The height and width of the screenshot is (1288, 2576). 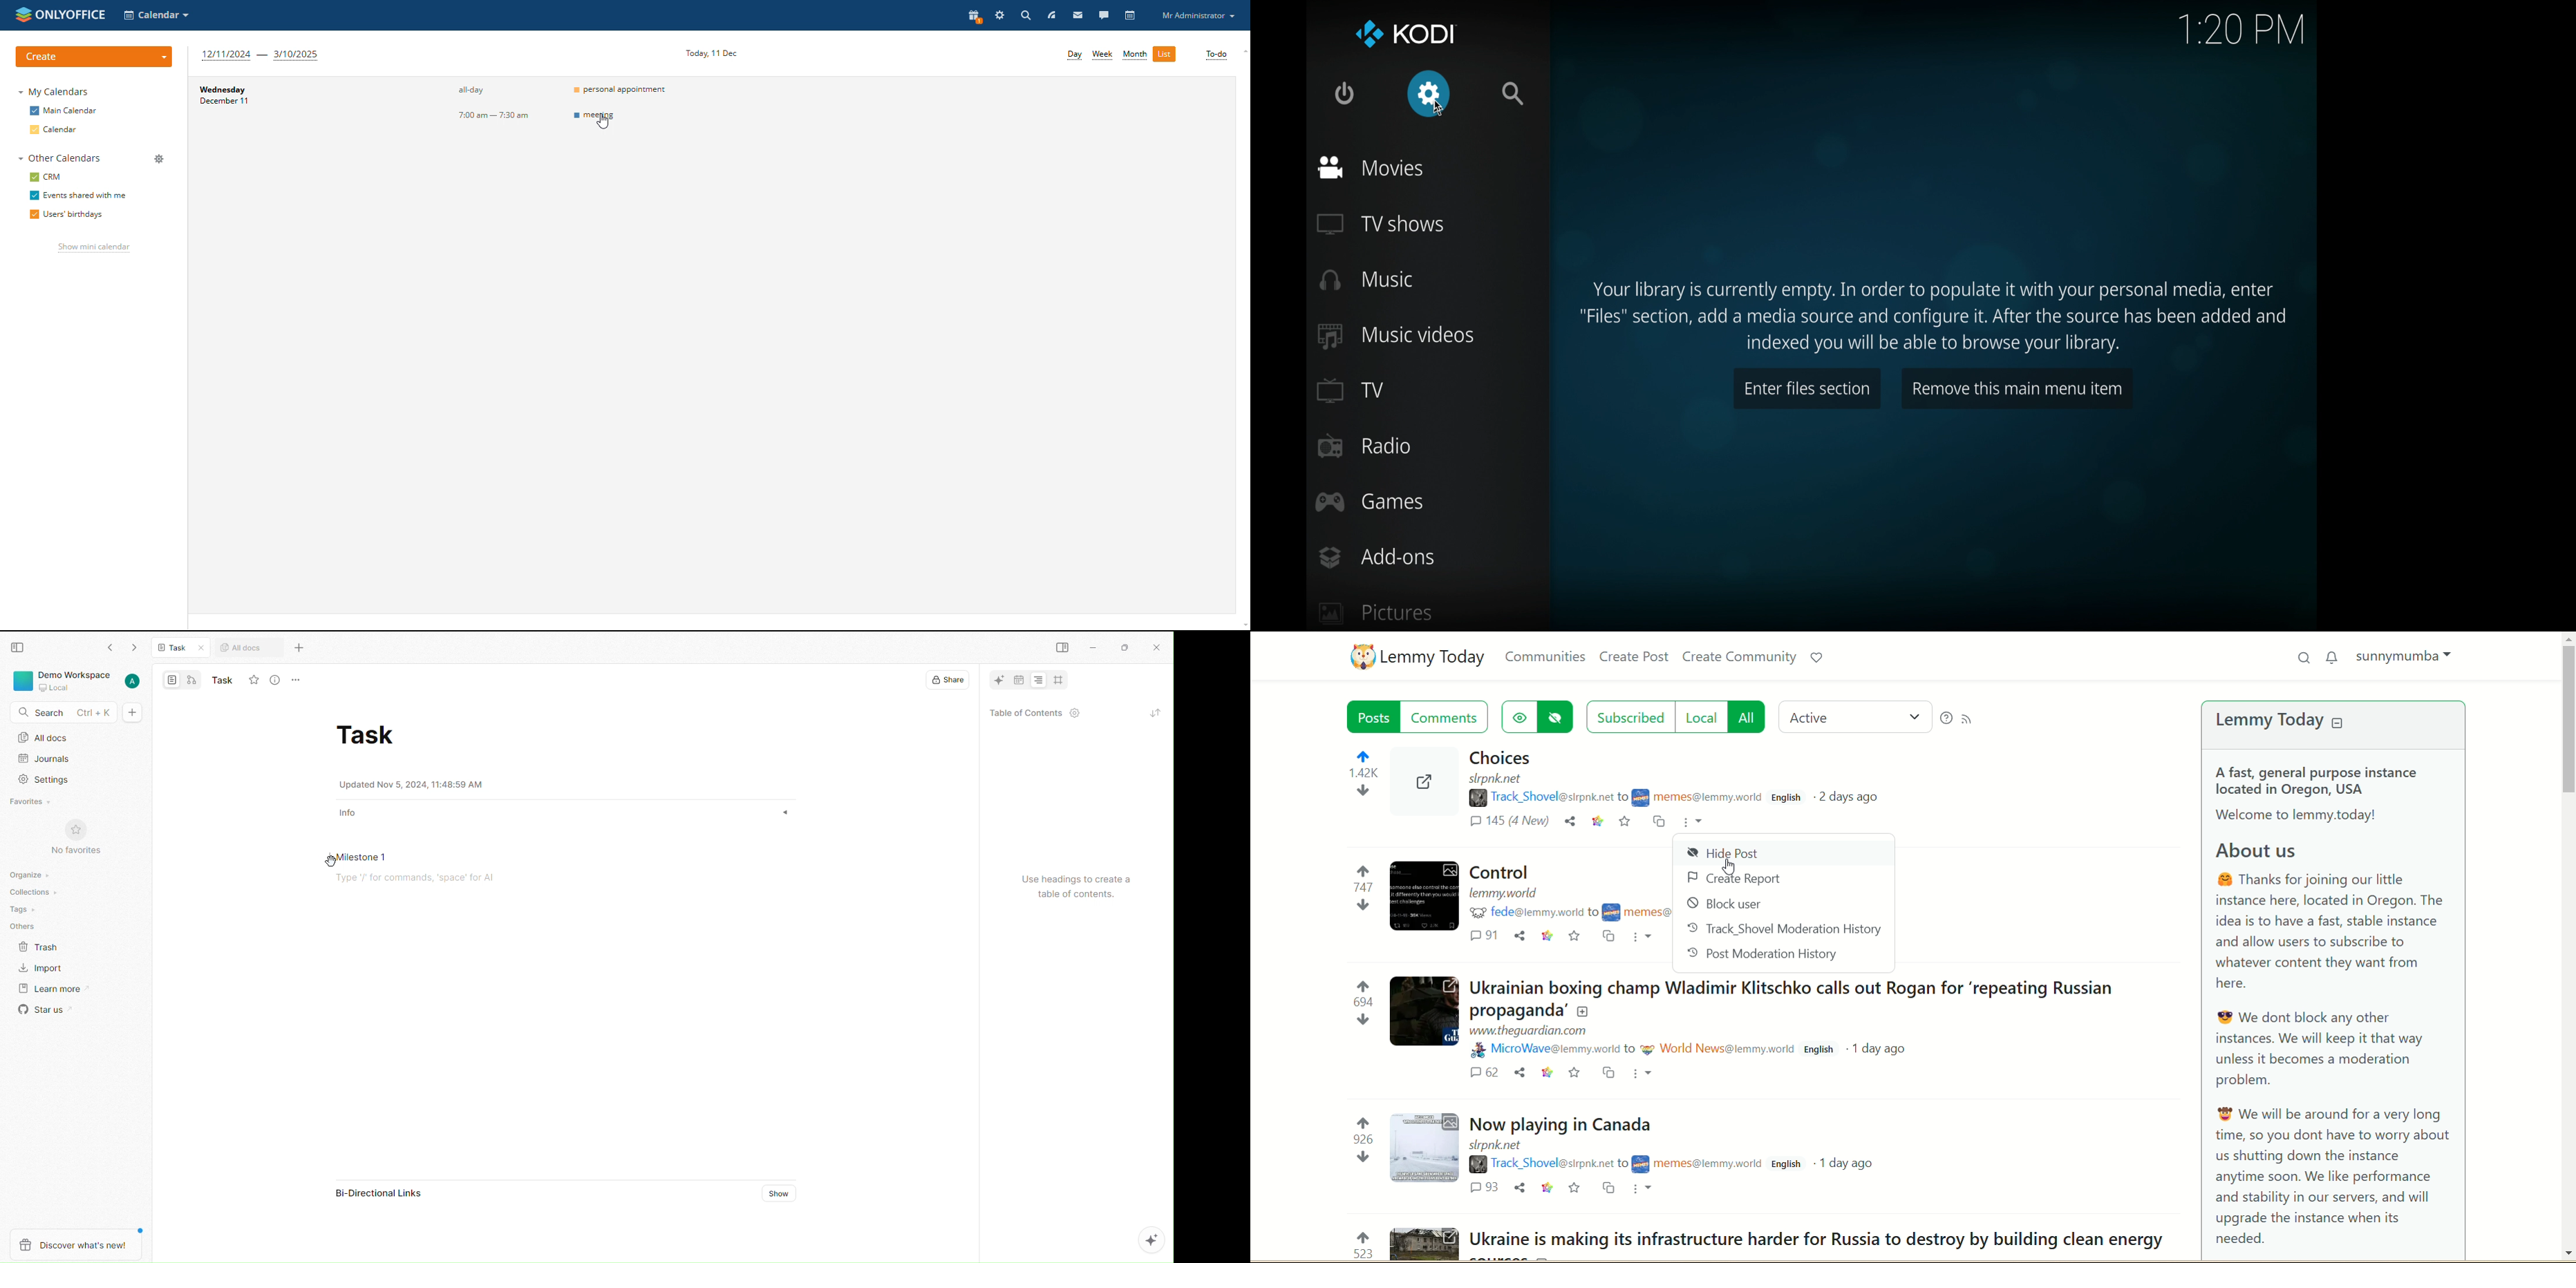 What do you see at coordinates (71, 839) in the screenshot?
I see `No Favorites` at bounding box center [71, 839].